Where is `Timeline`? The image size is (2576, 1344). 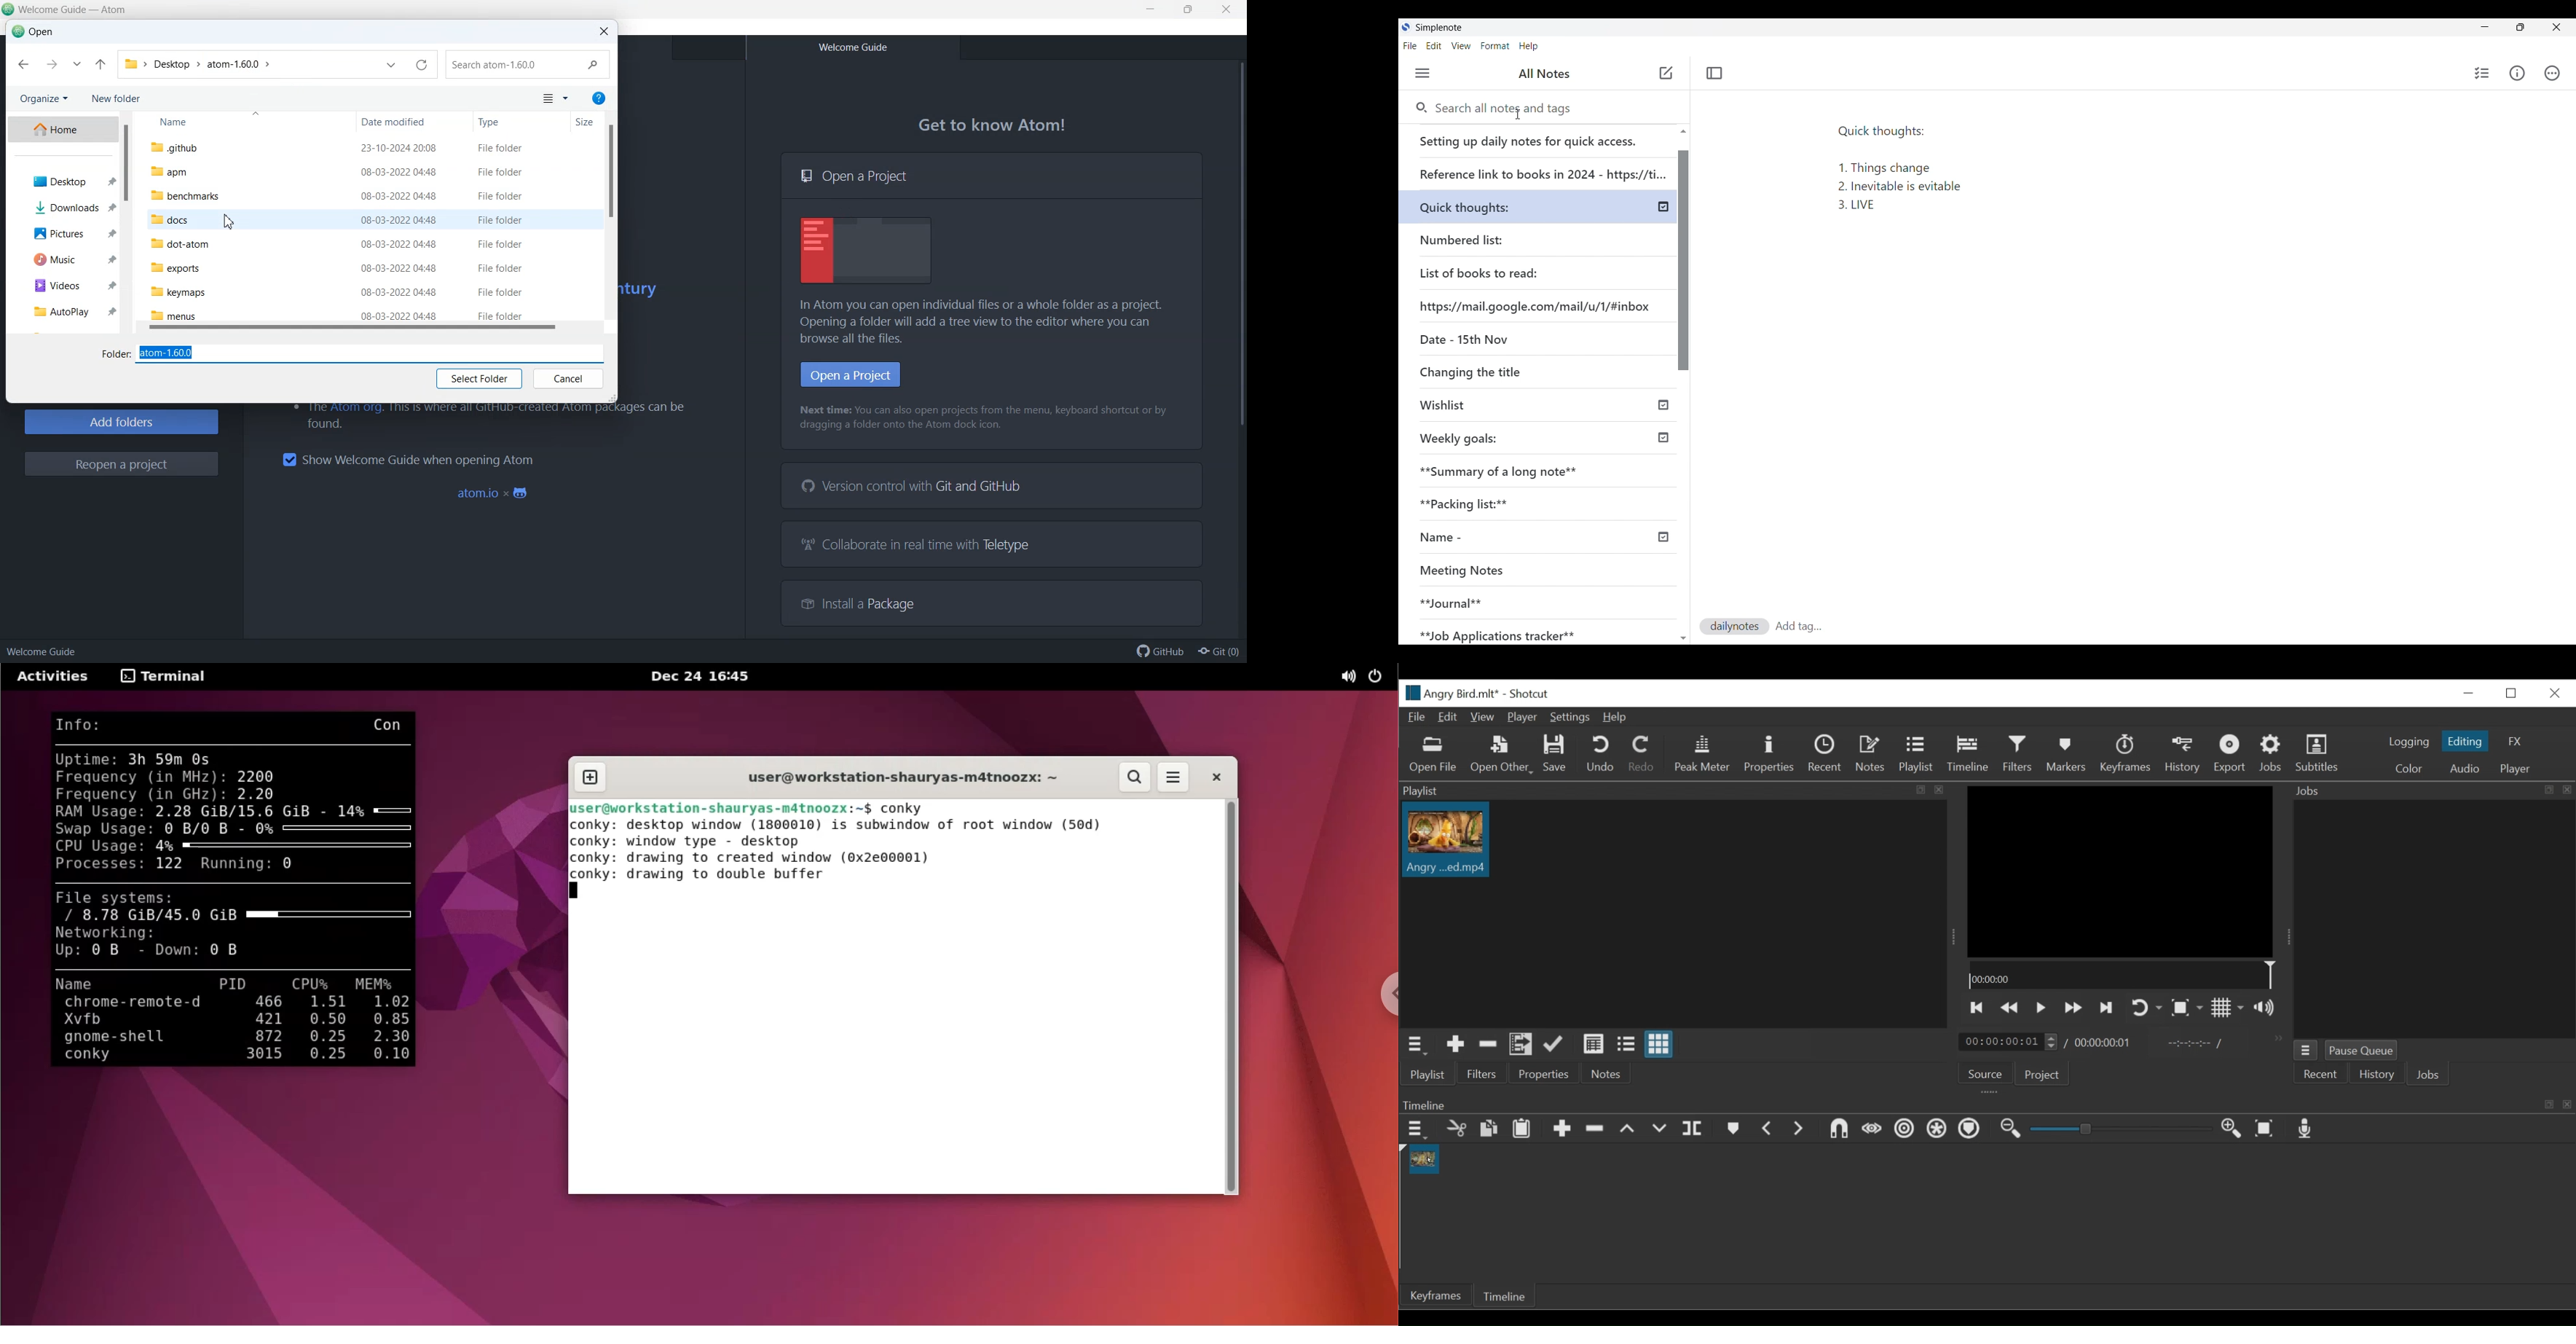
Timeline is located at coordinates (2121, 975).